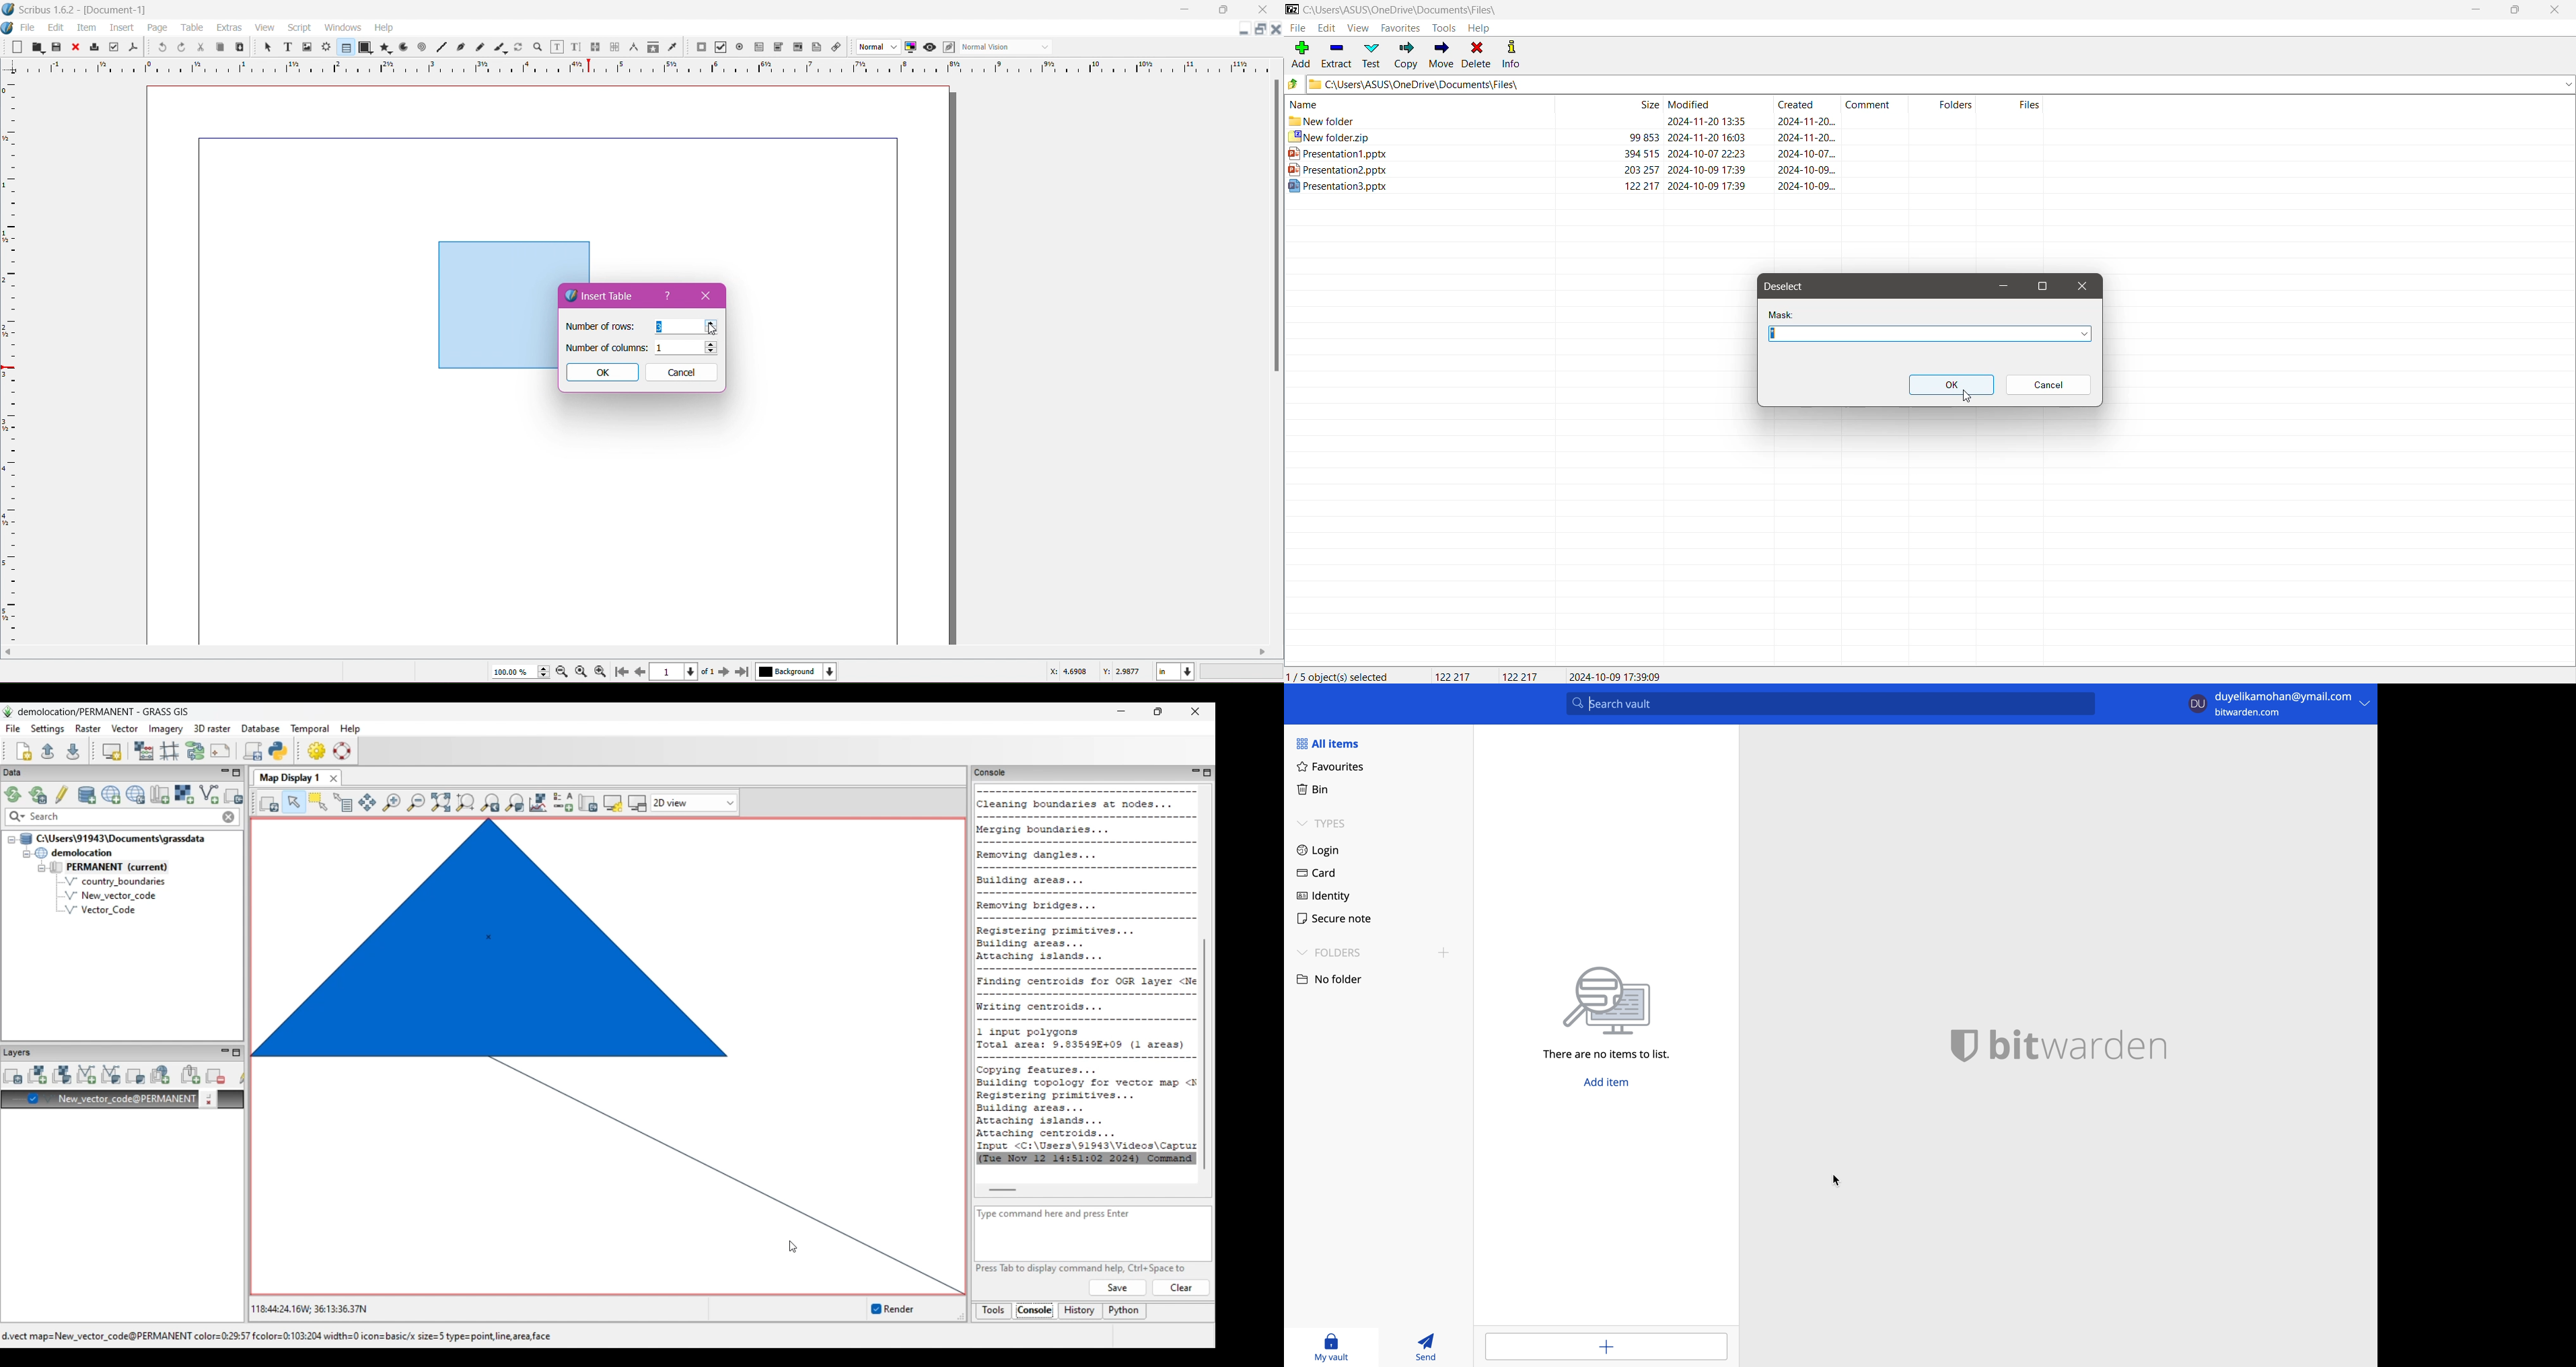 The height and width of the screenshot is (1372, 2576). Describe the element at coordinates (632, 47) in the screenshot. I see `Measurements` at that location.